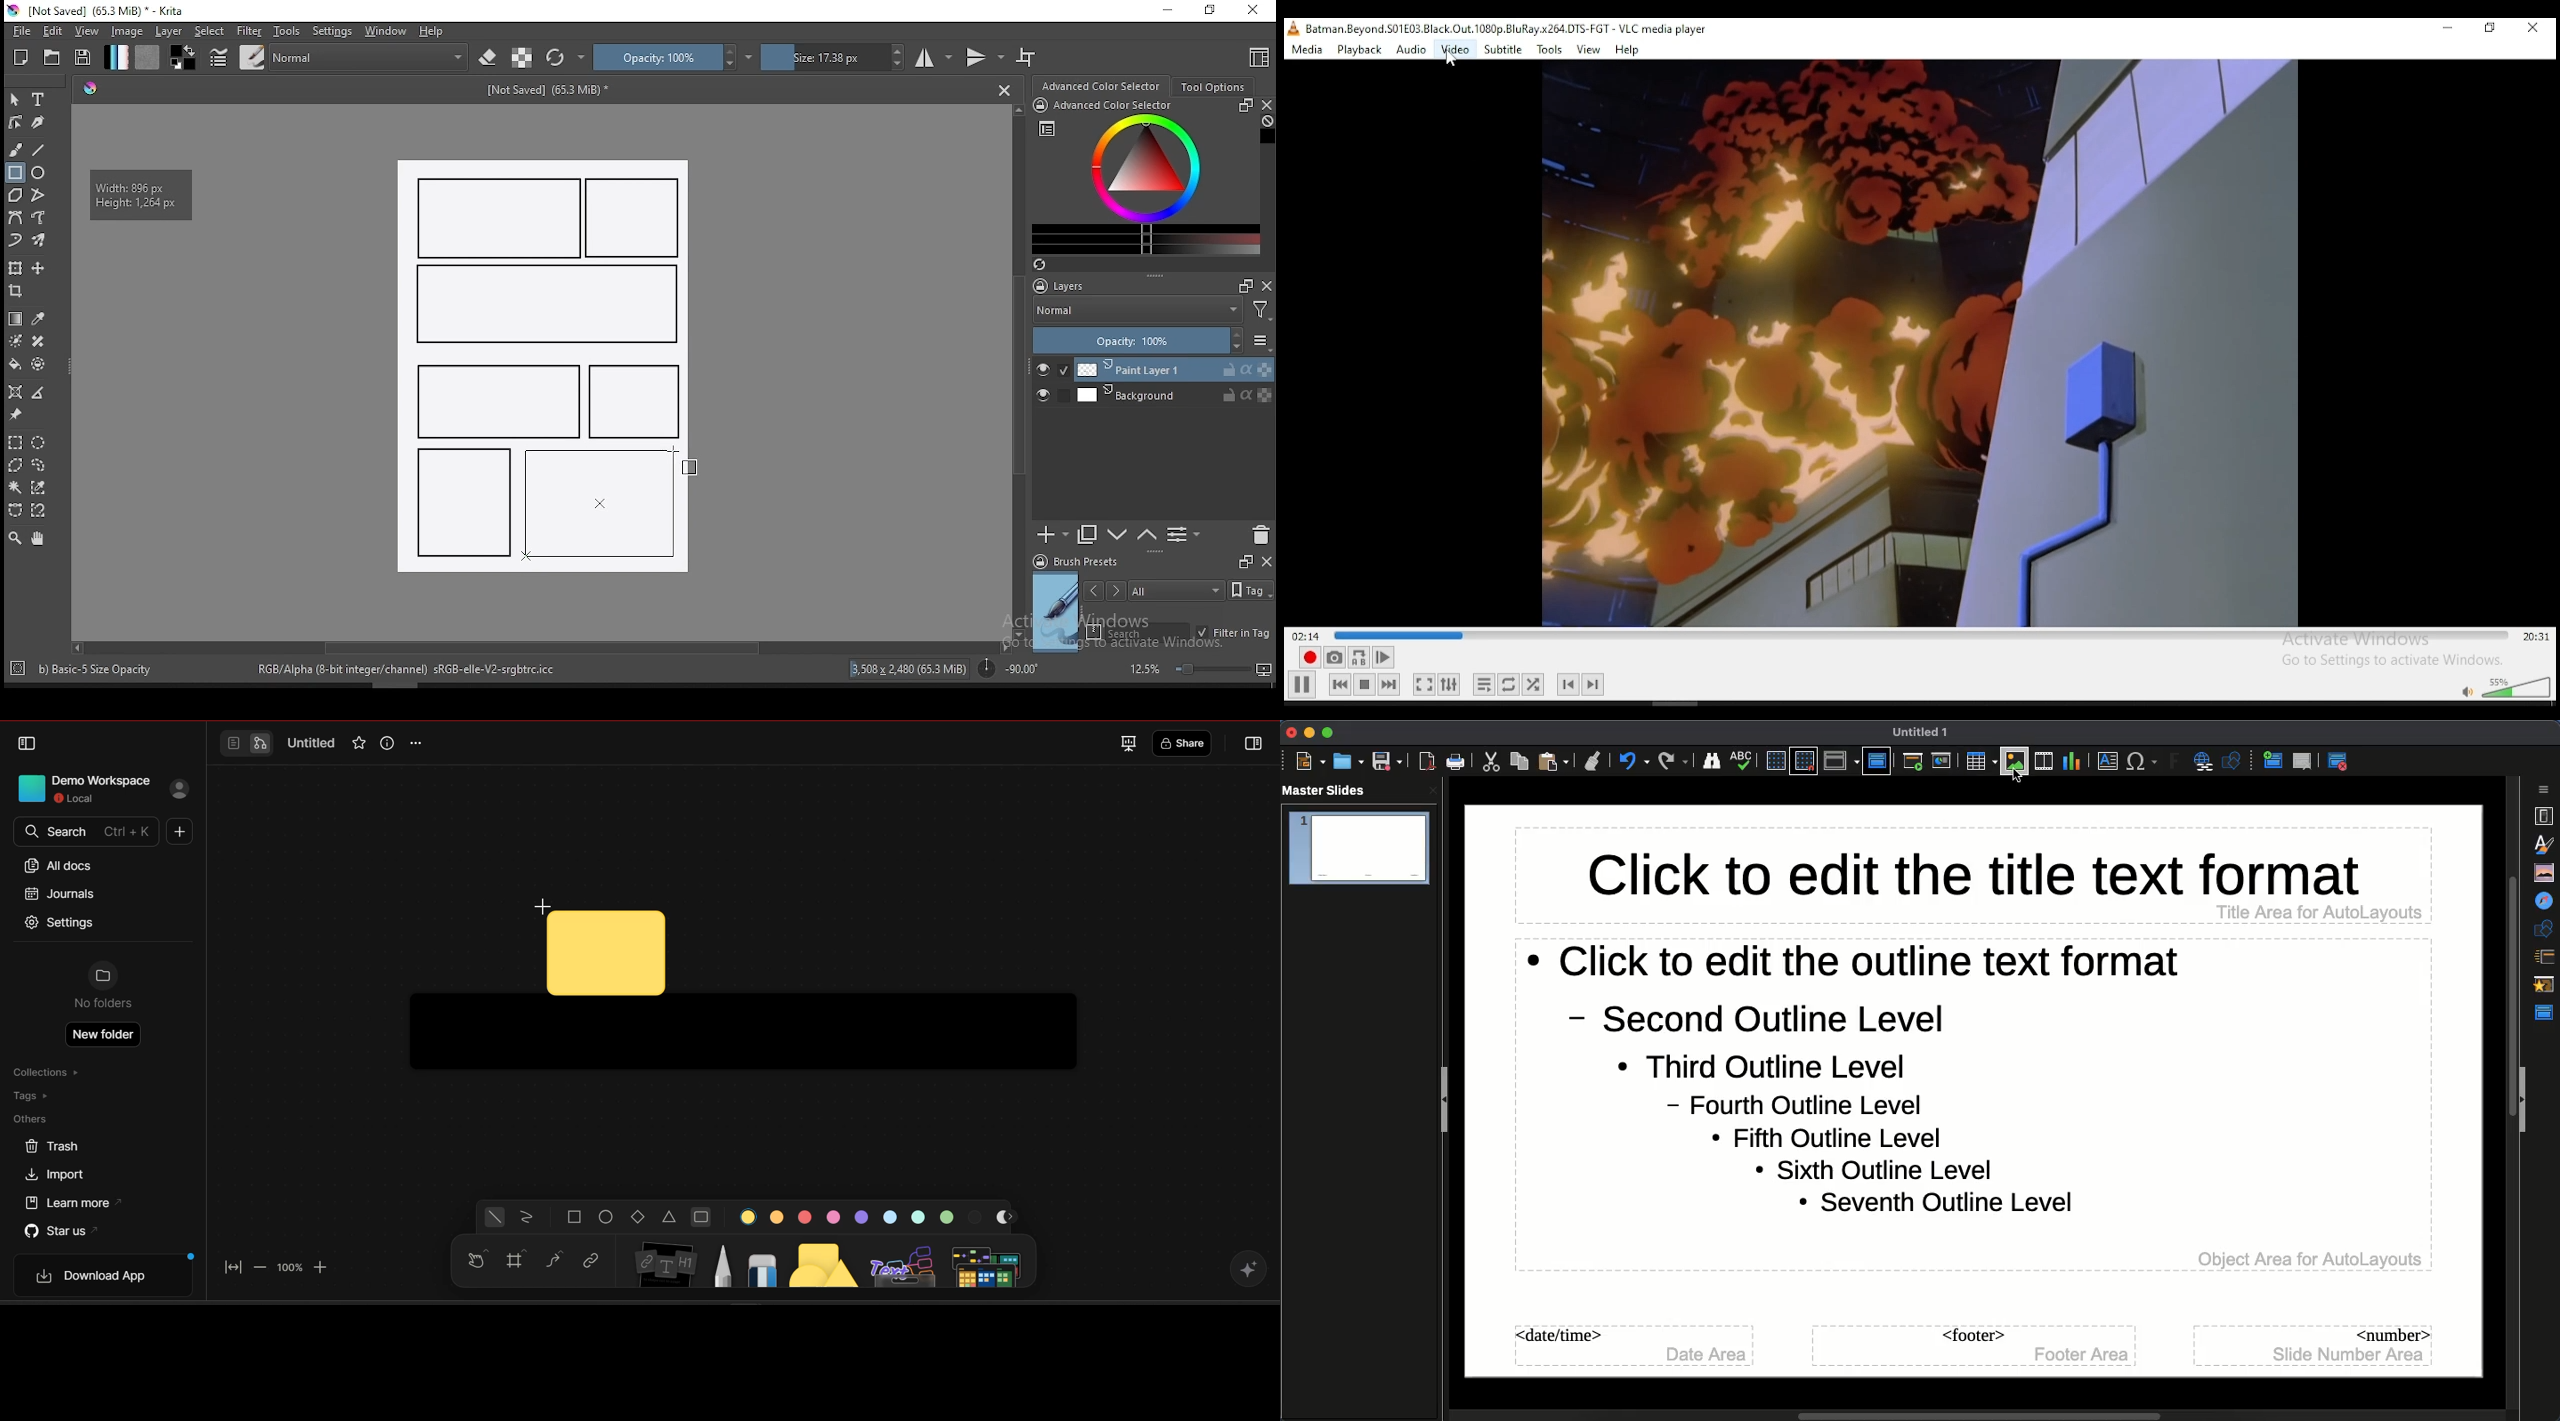 Image resolution: width=2576 pixels, height=1428 pixels. Describe the element at coordinates (21, 31) in the screenshot. I see `file` at that location.